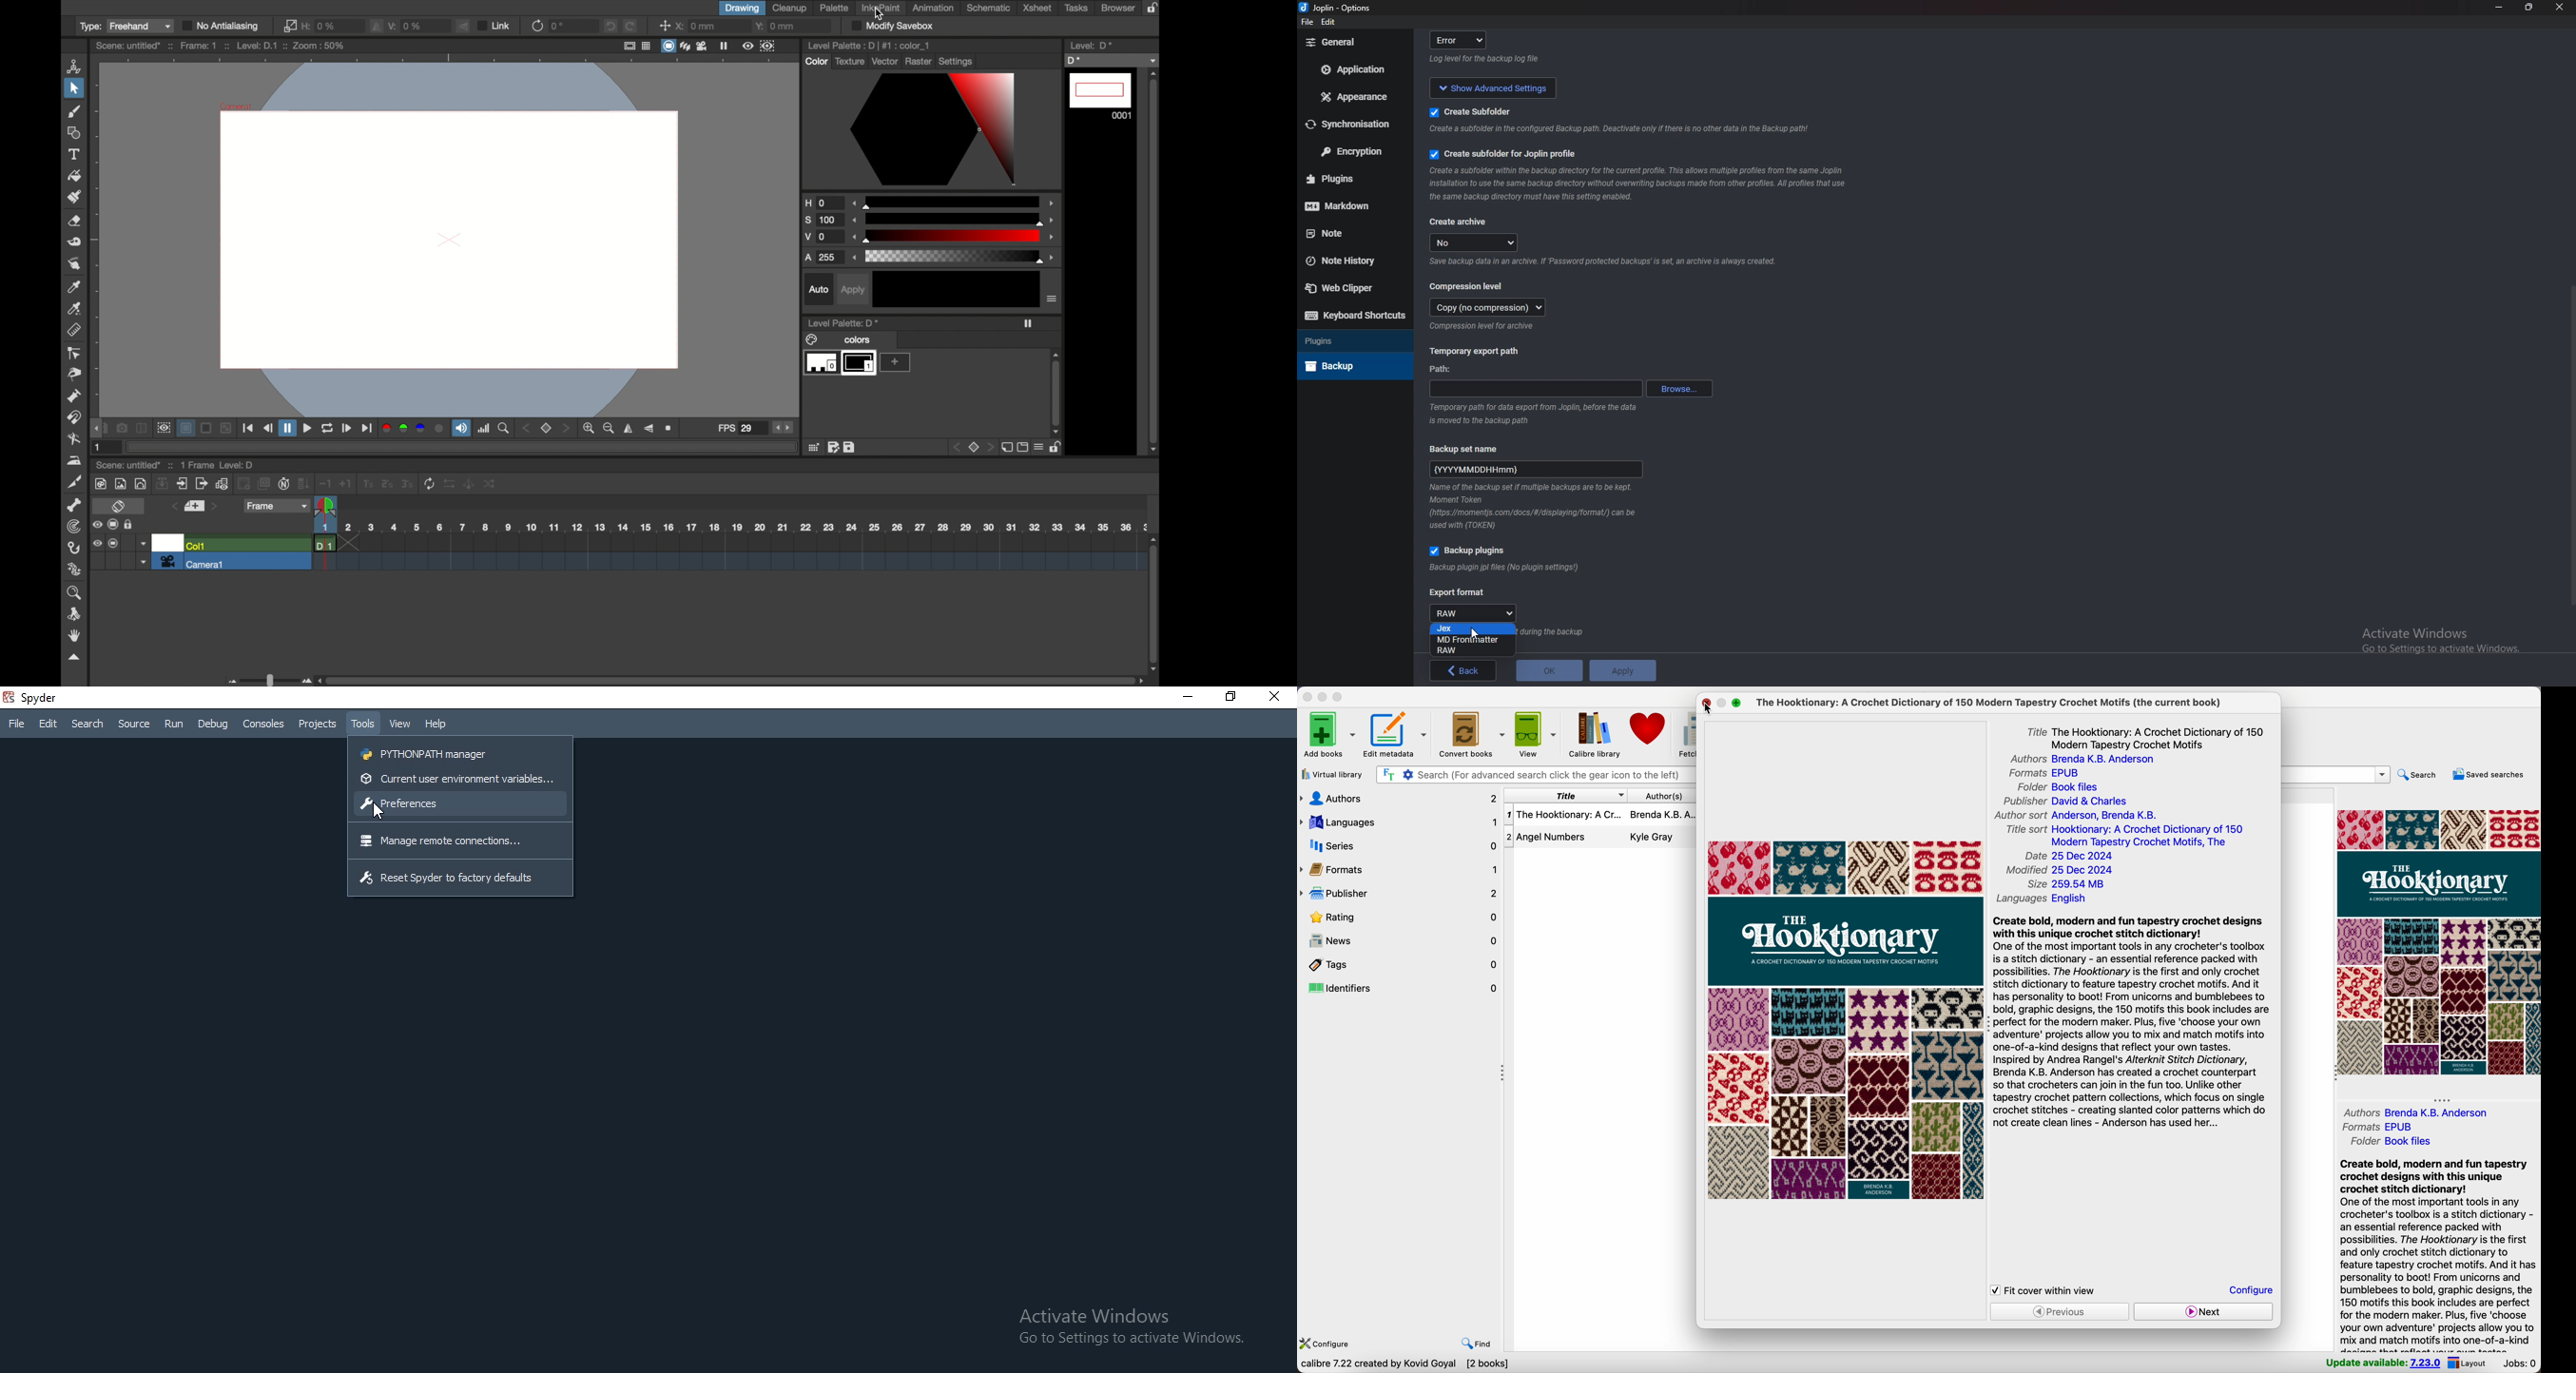  What do you see at coordinates (261, 724) in the screenshot?
I see `Consoles` at bounding box center [261, 724].